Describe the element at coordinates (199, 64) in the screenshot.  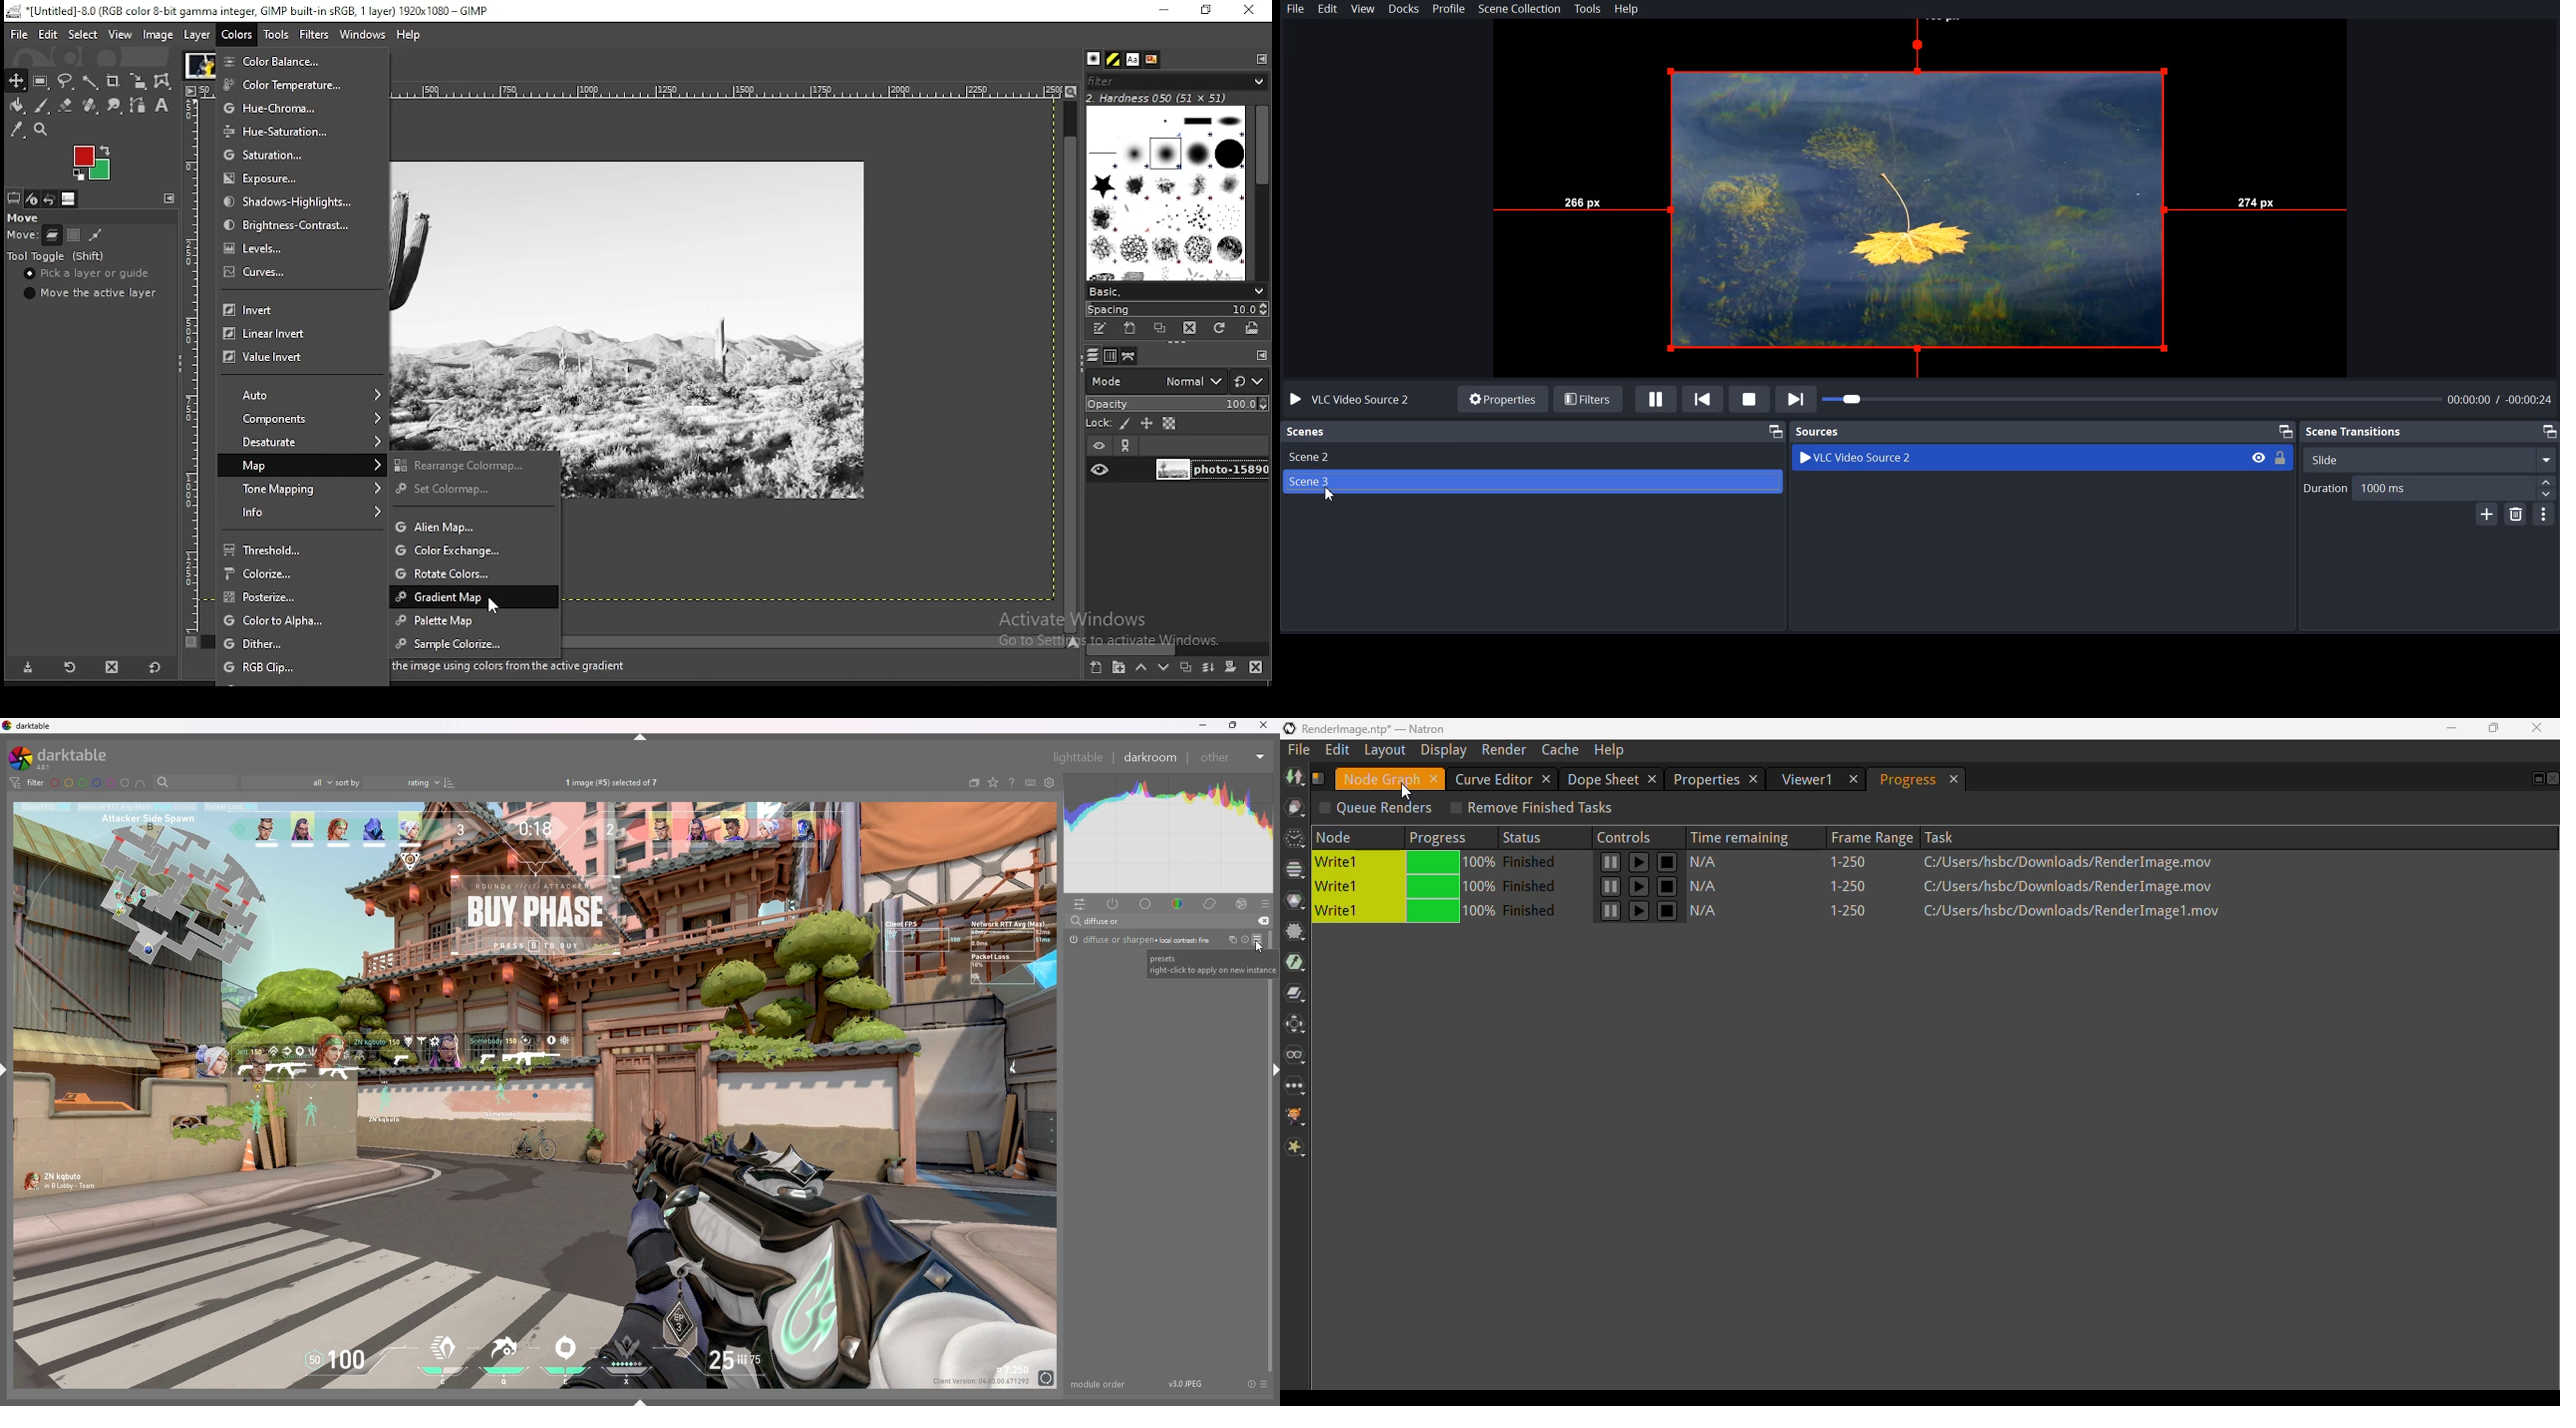
I see `image` at that location.